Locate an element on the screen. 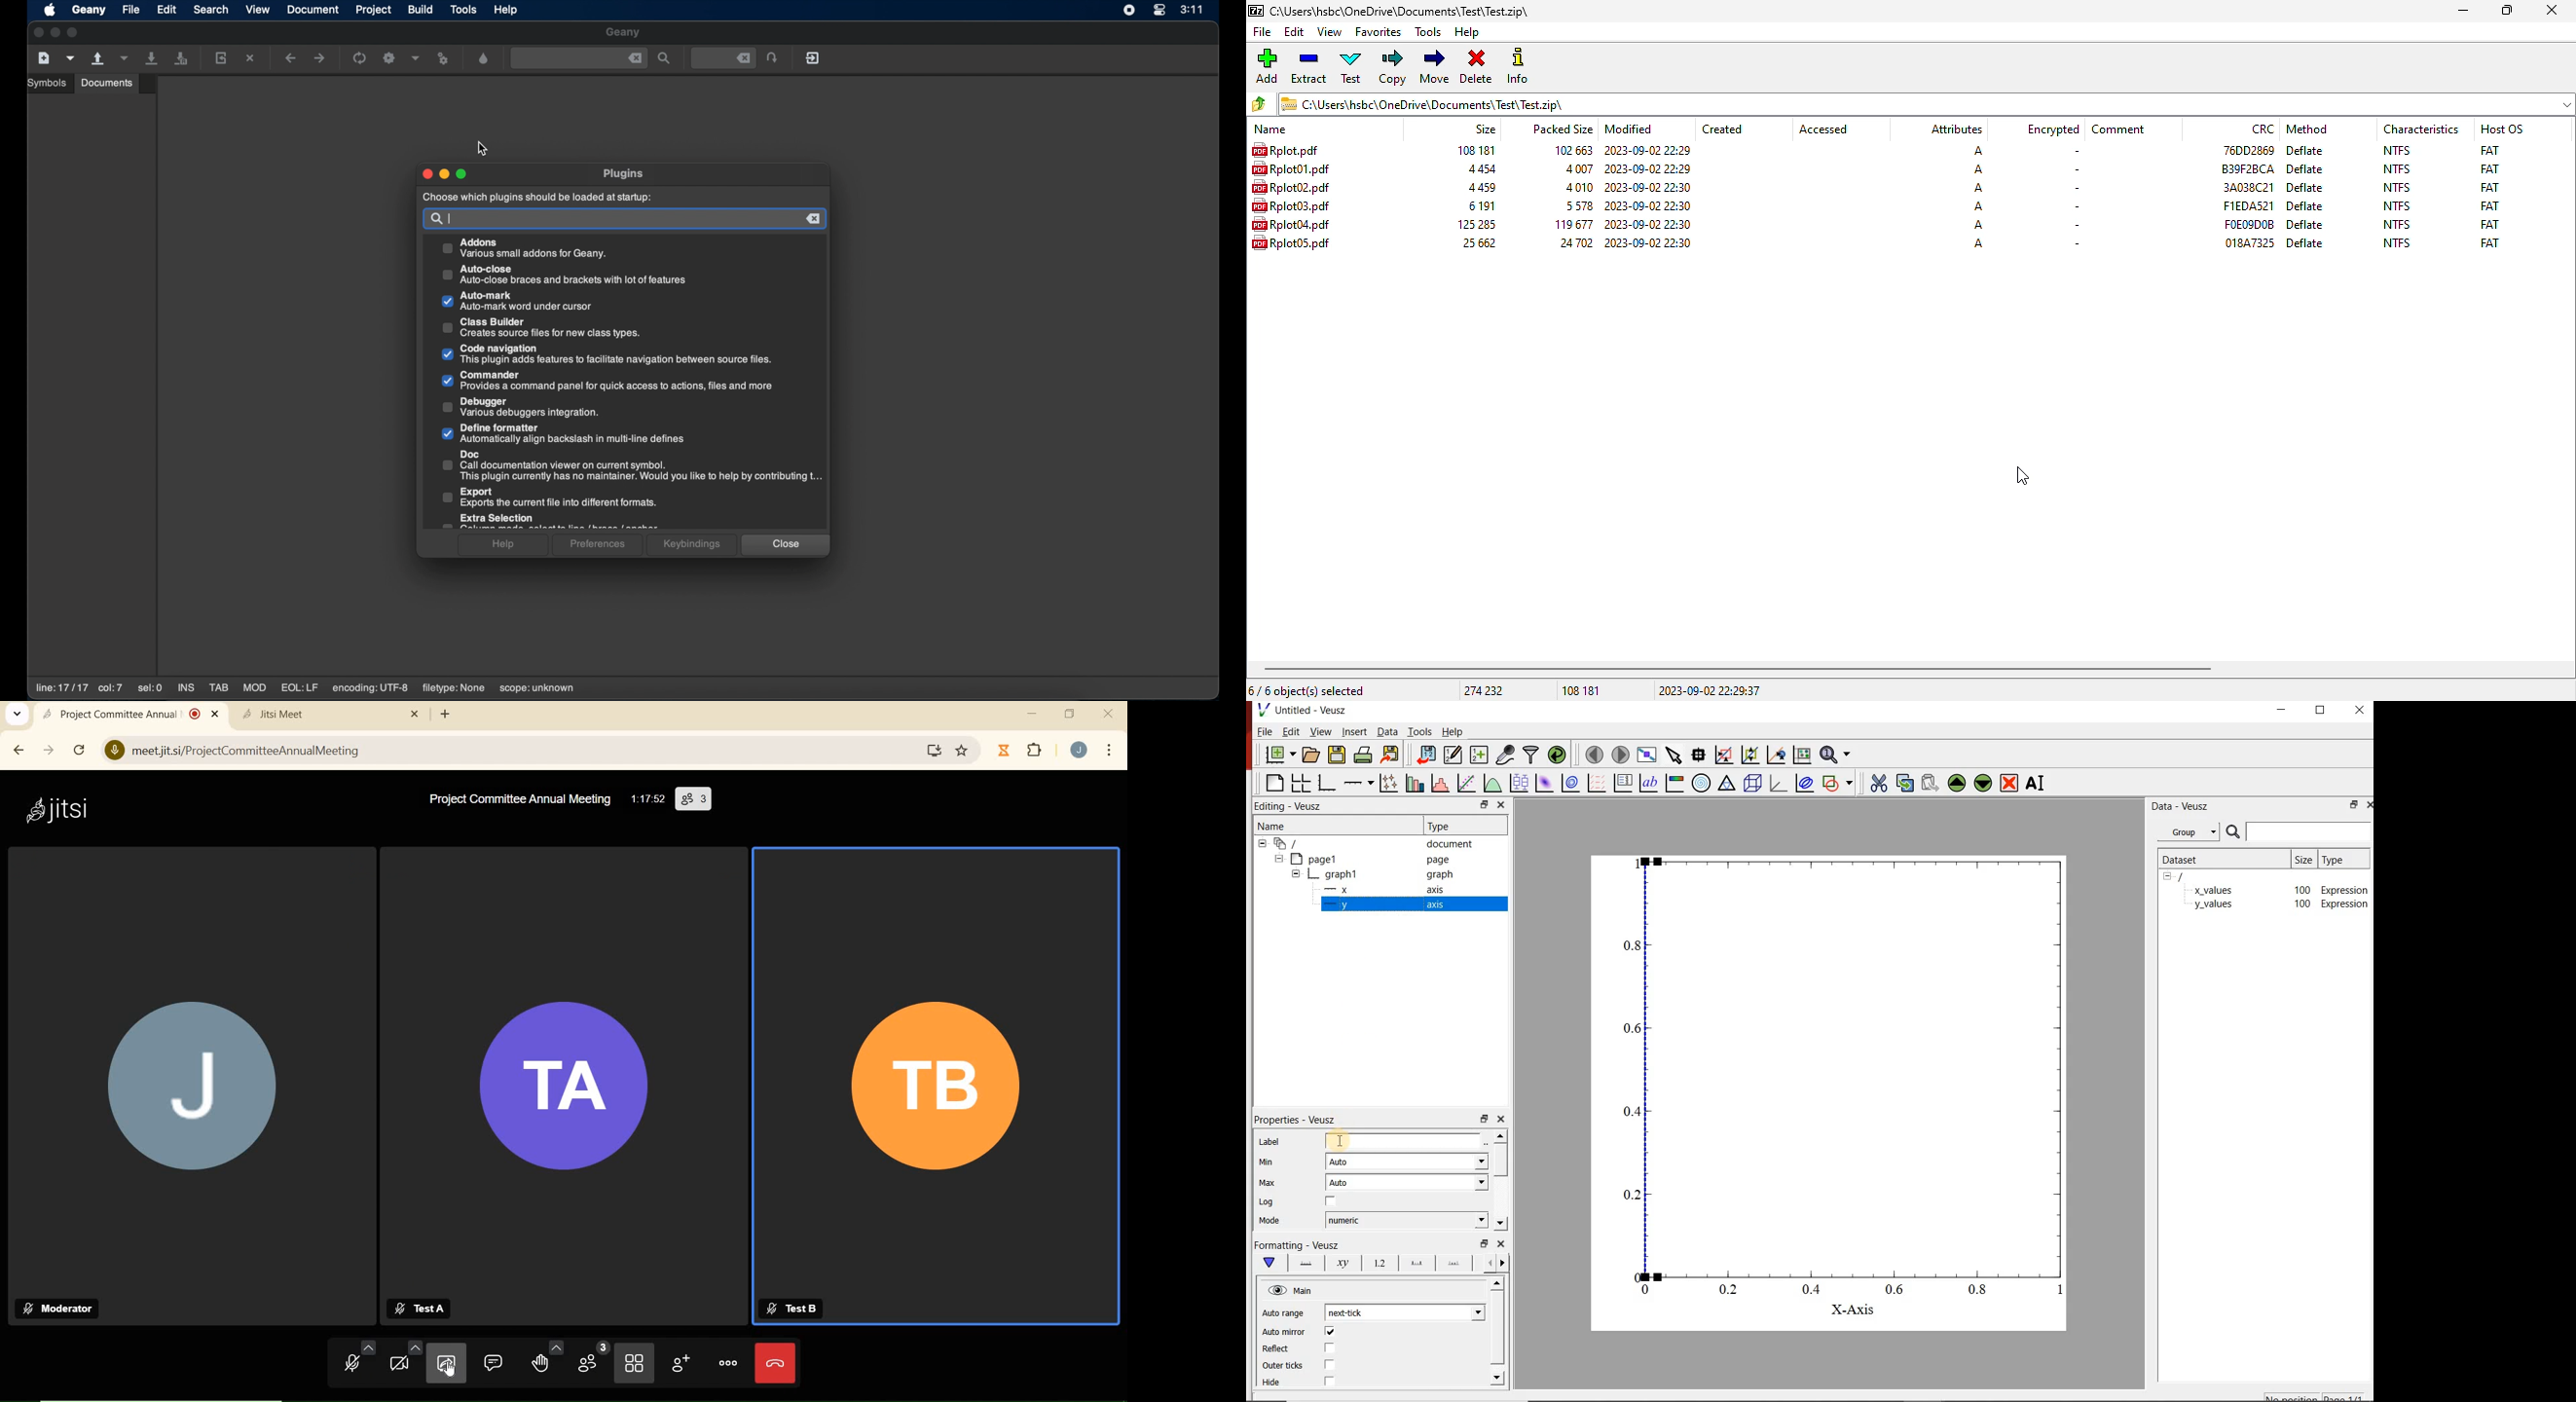 This screenshot has width=2576, height=1428. auto is located at coordinates (1408, 1182).